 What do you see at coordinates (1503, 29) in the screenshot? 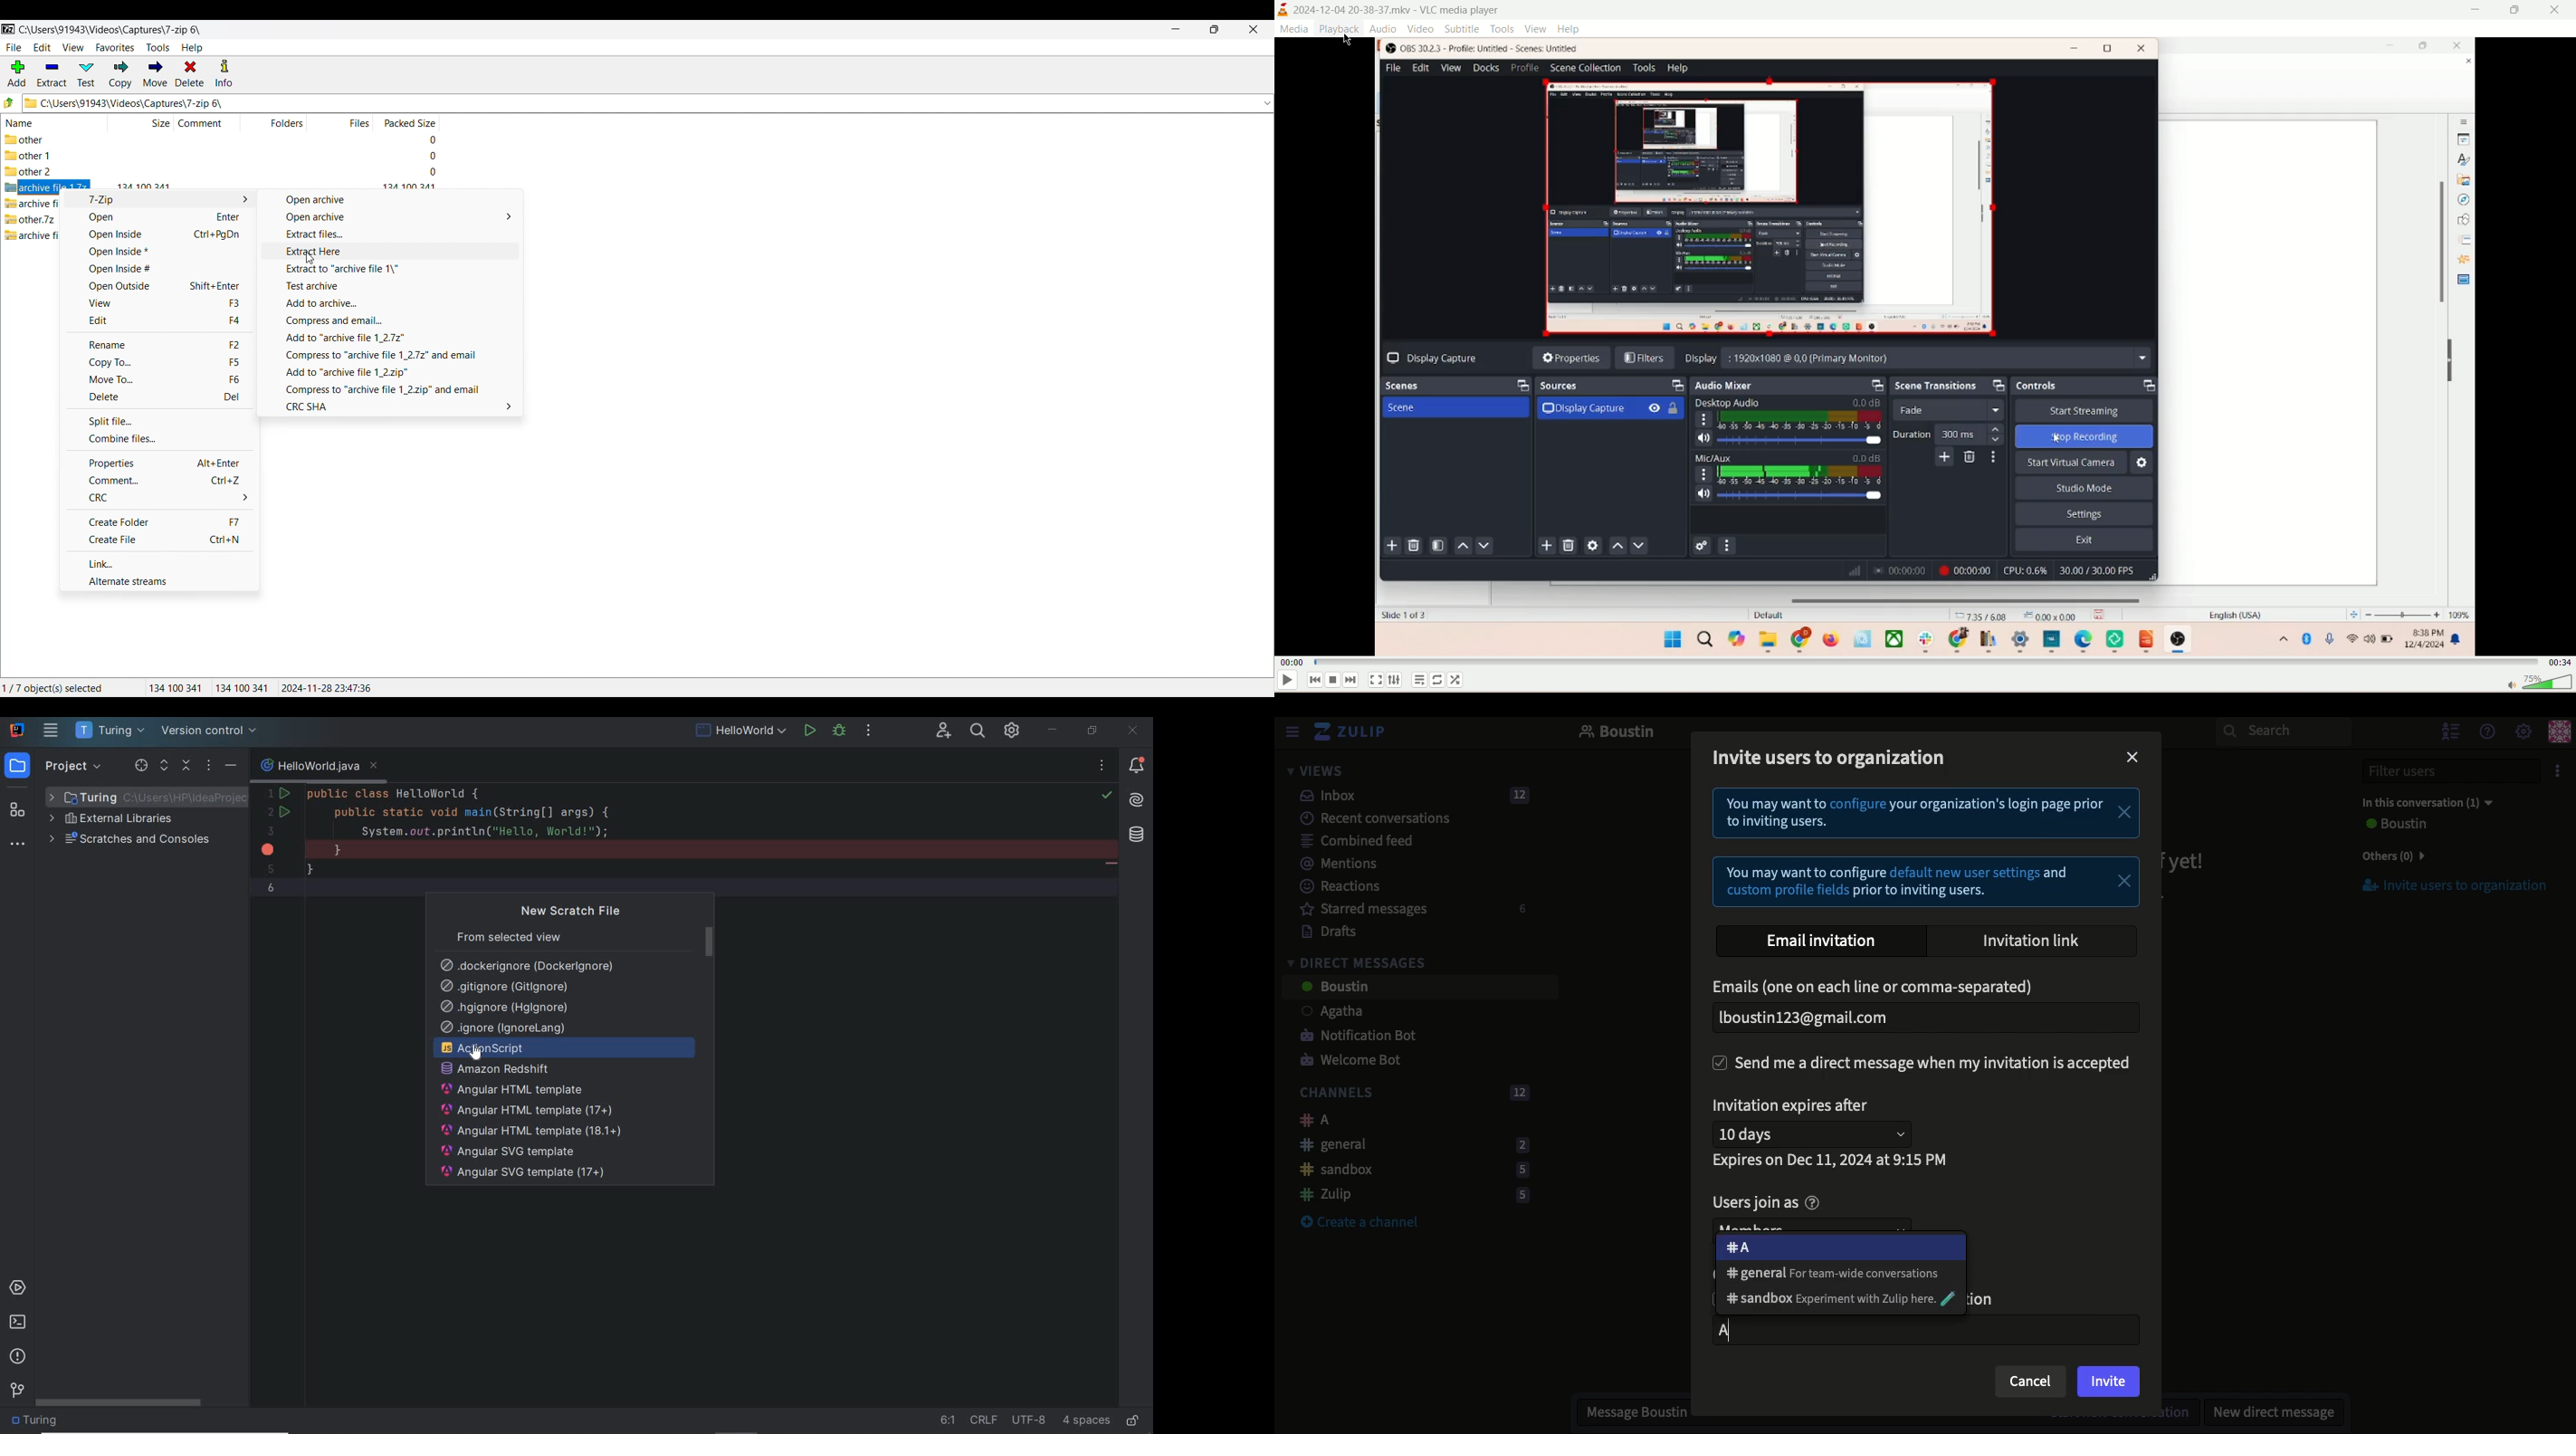
I see `tools` at bounding box center [1503, 29].